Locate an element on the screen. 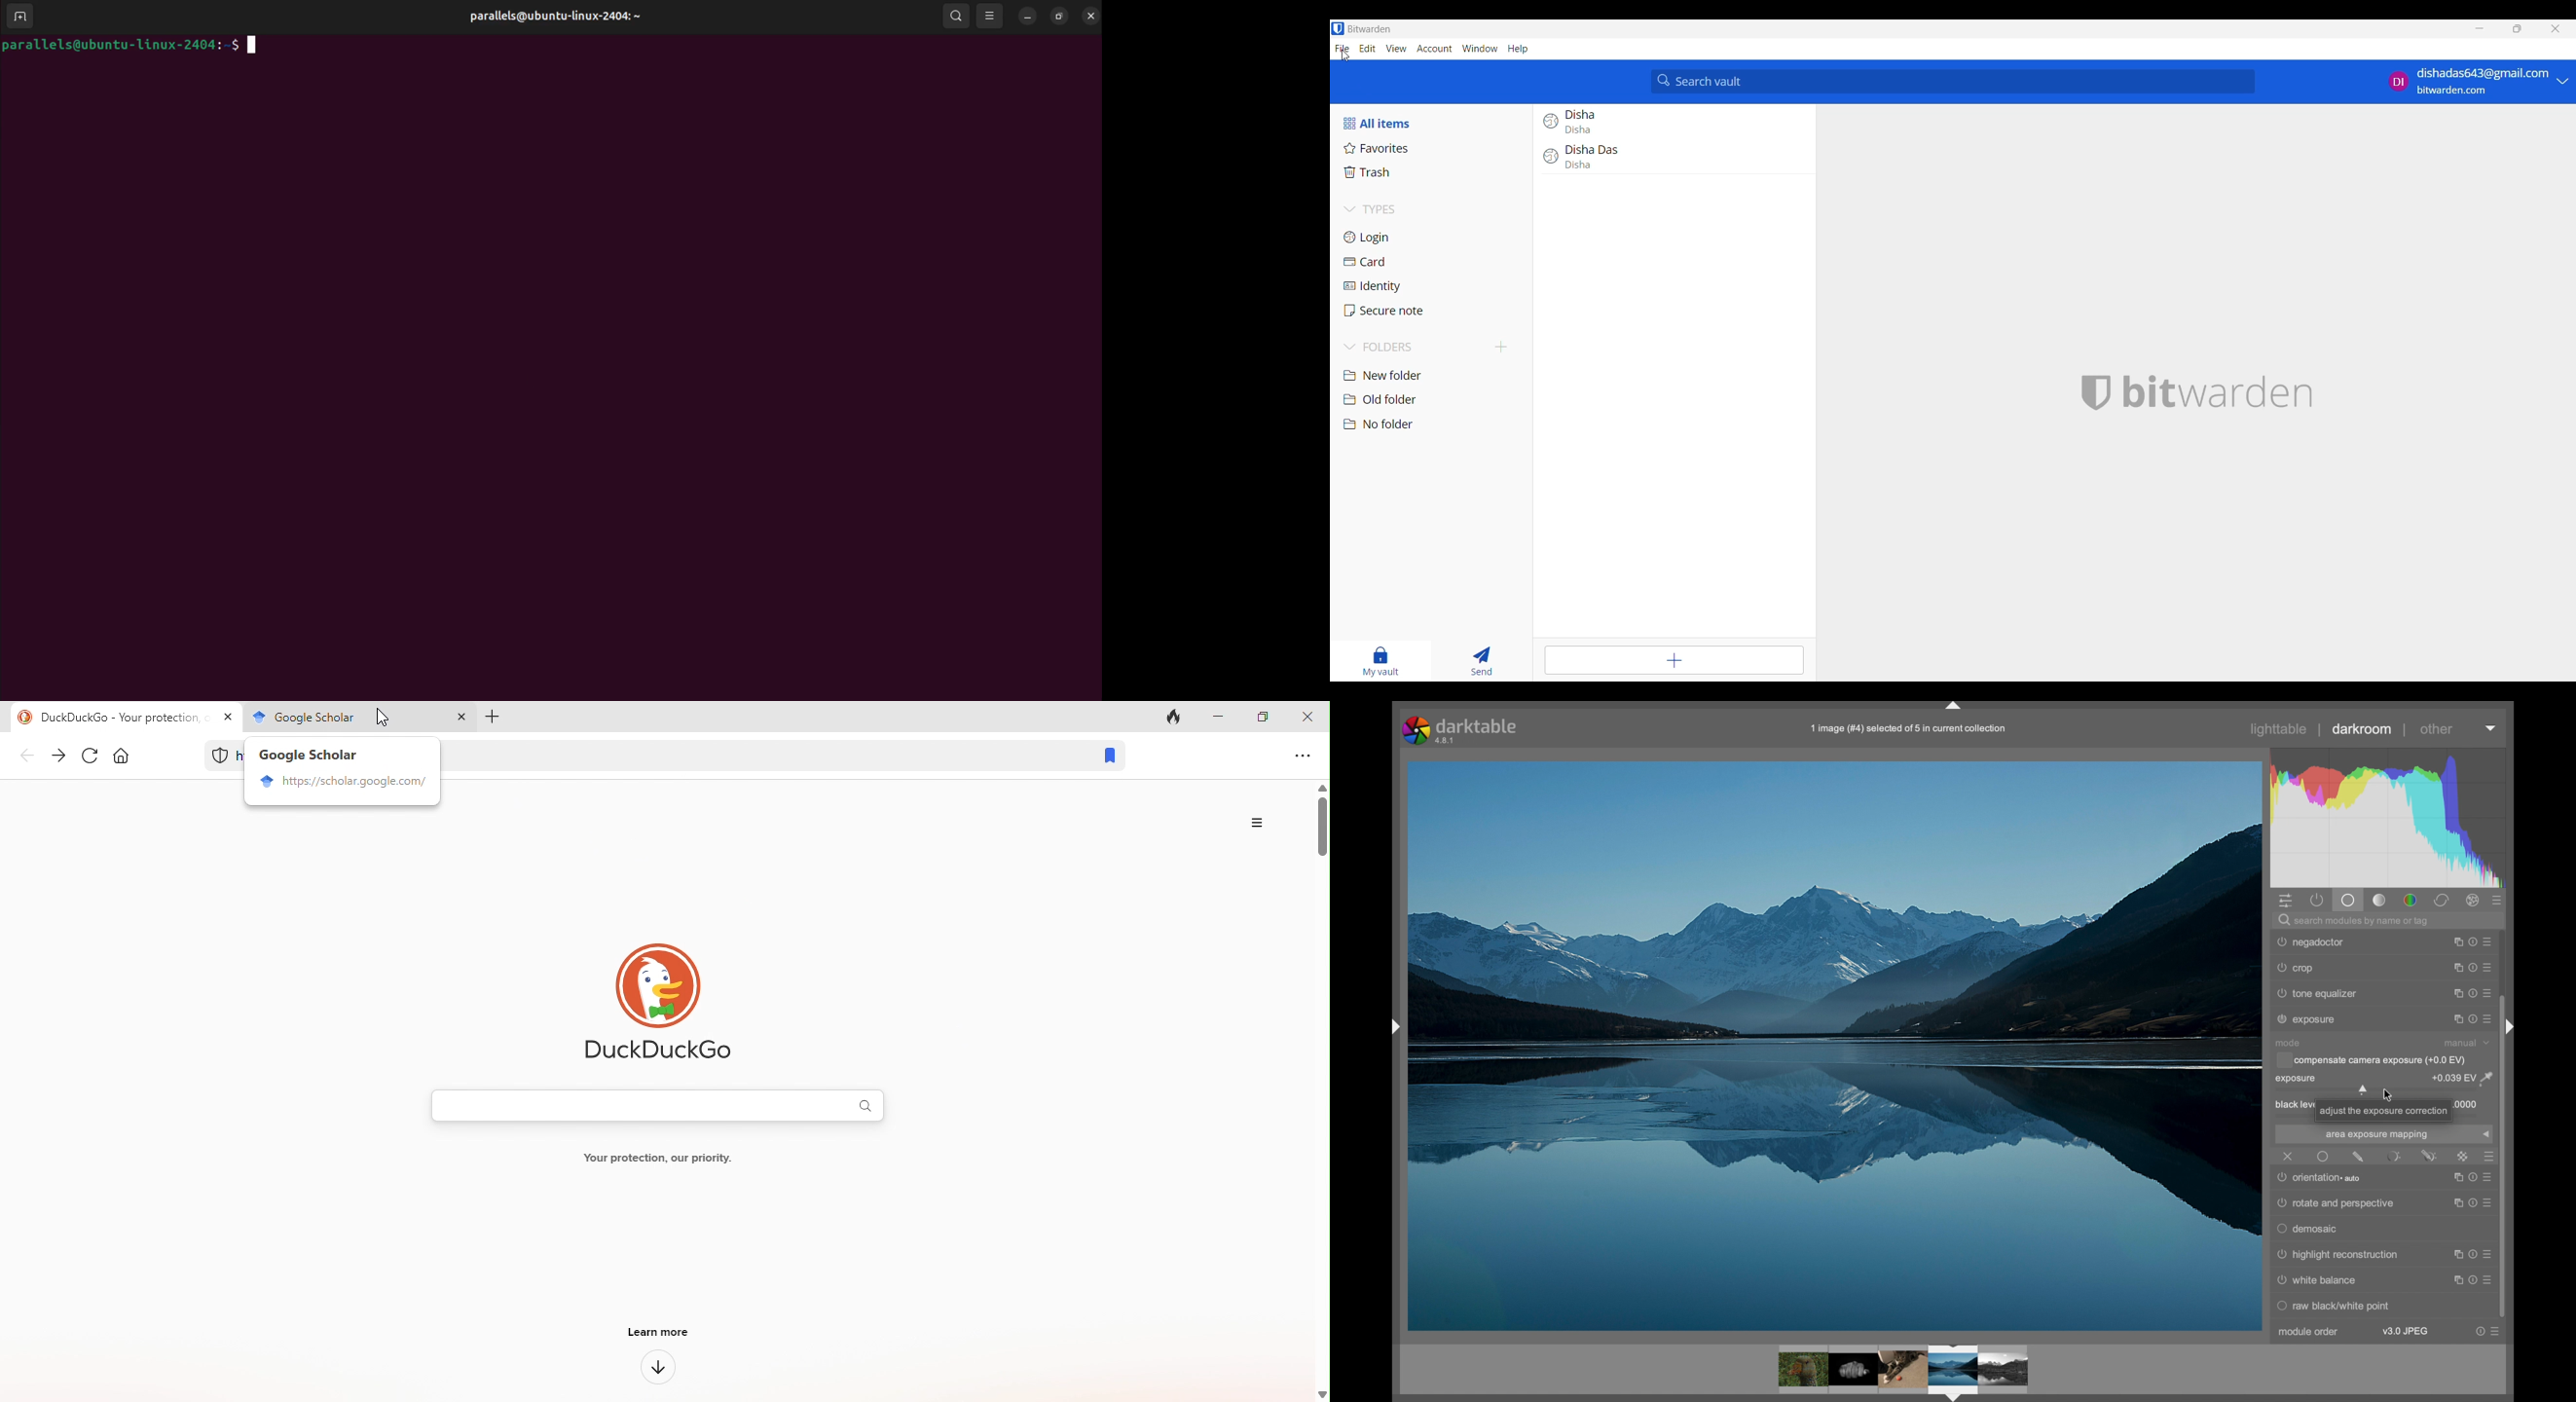 This screenshot has width=2576, height=1428. Disha login entry is located at coordinates (1674, 122).